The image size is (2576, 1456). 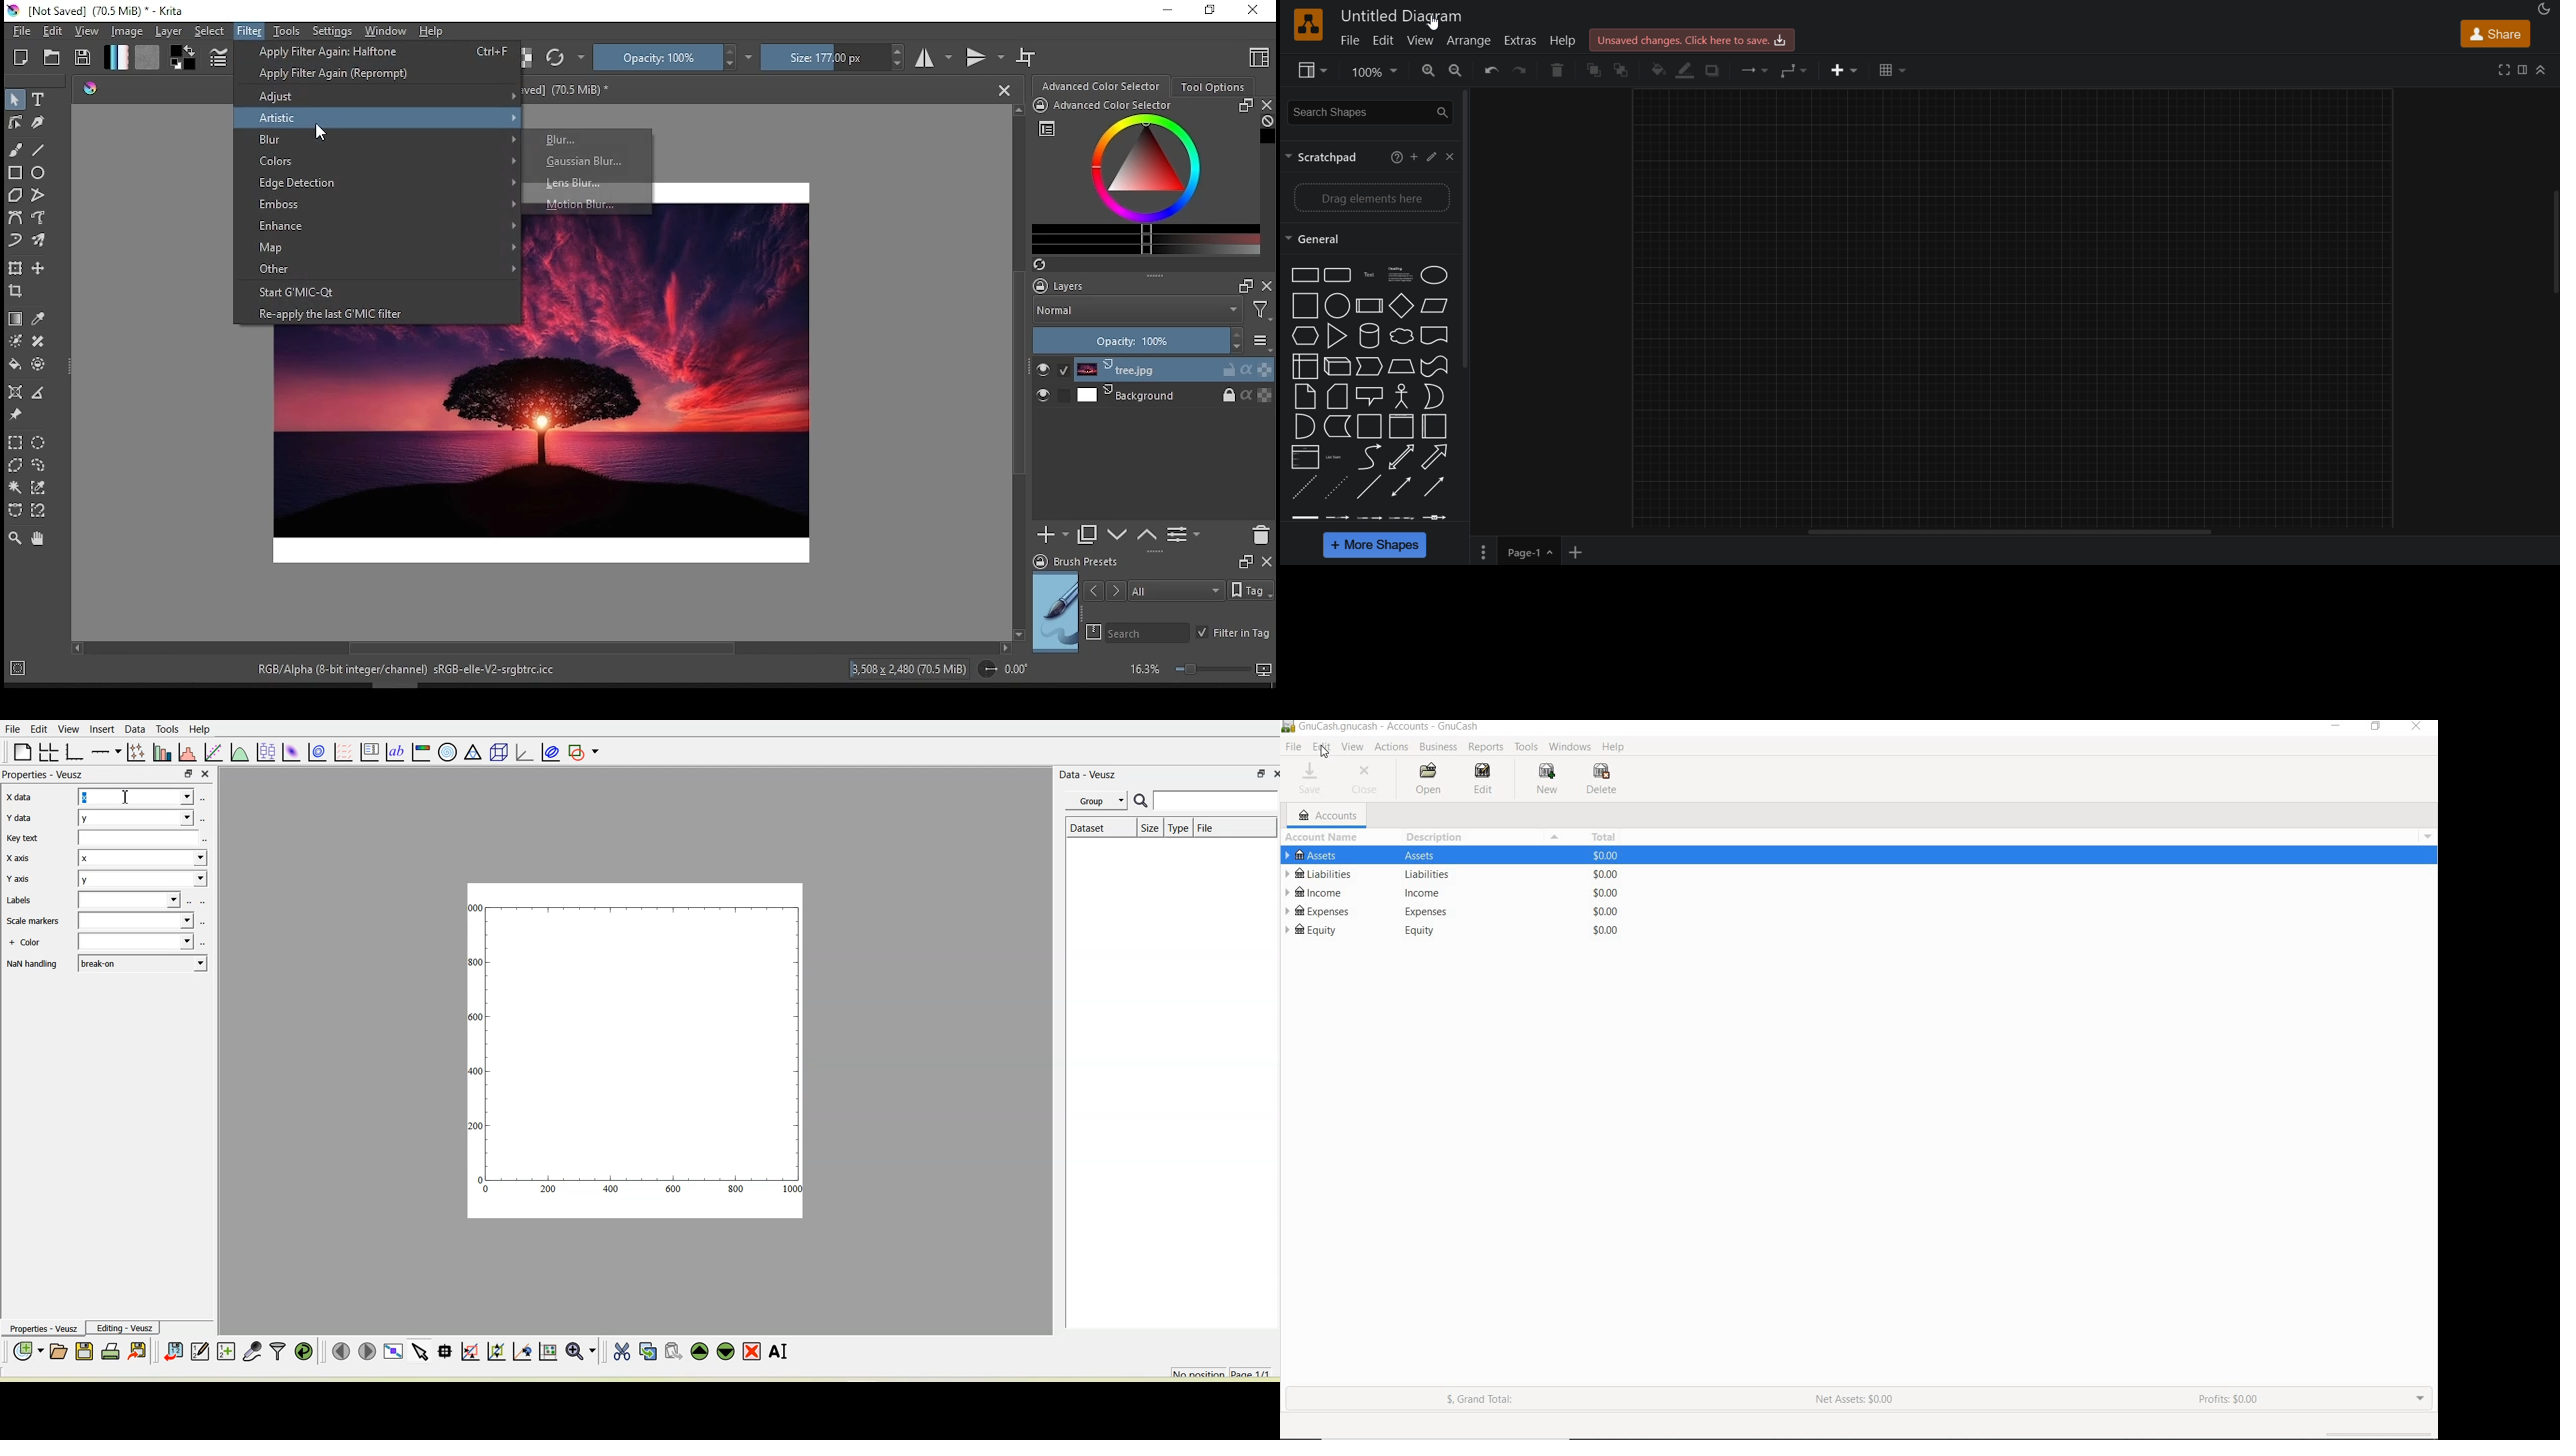 I want to click on edit, so click(x=1431, y=156).